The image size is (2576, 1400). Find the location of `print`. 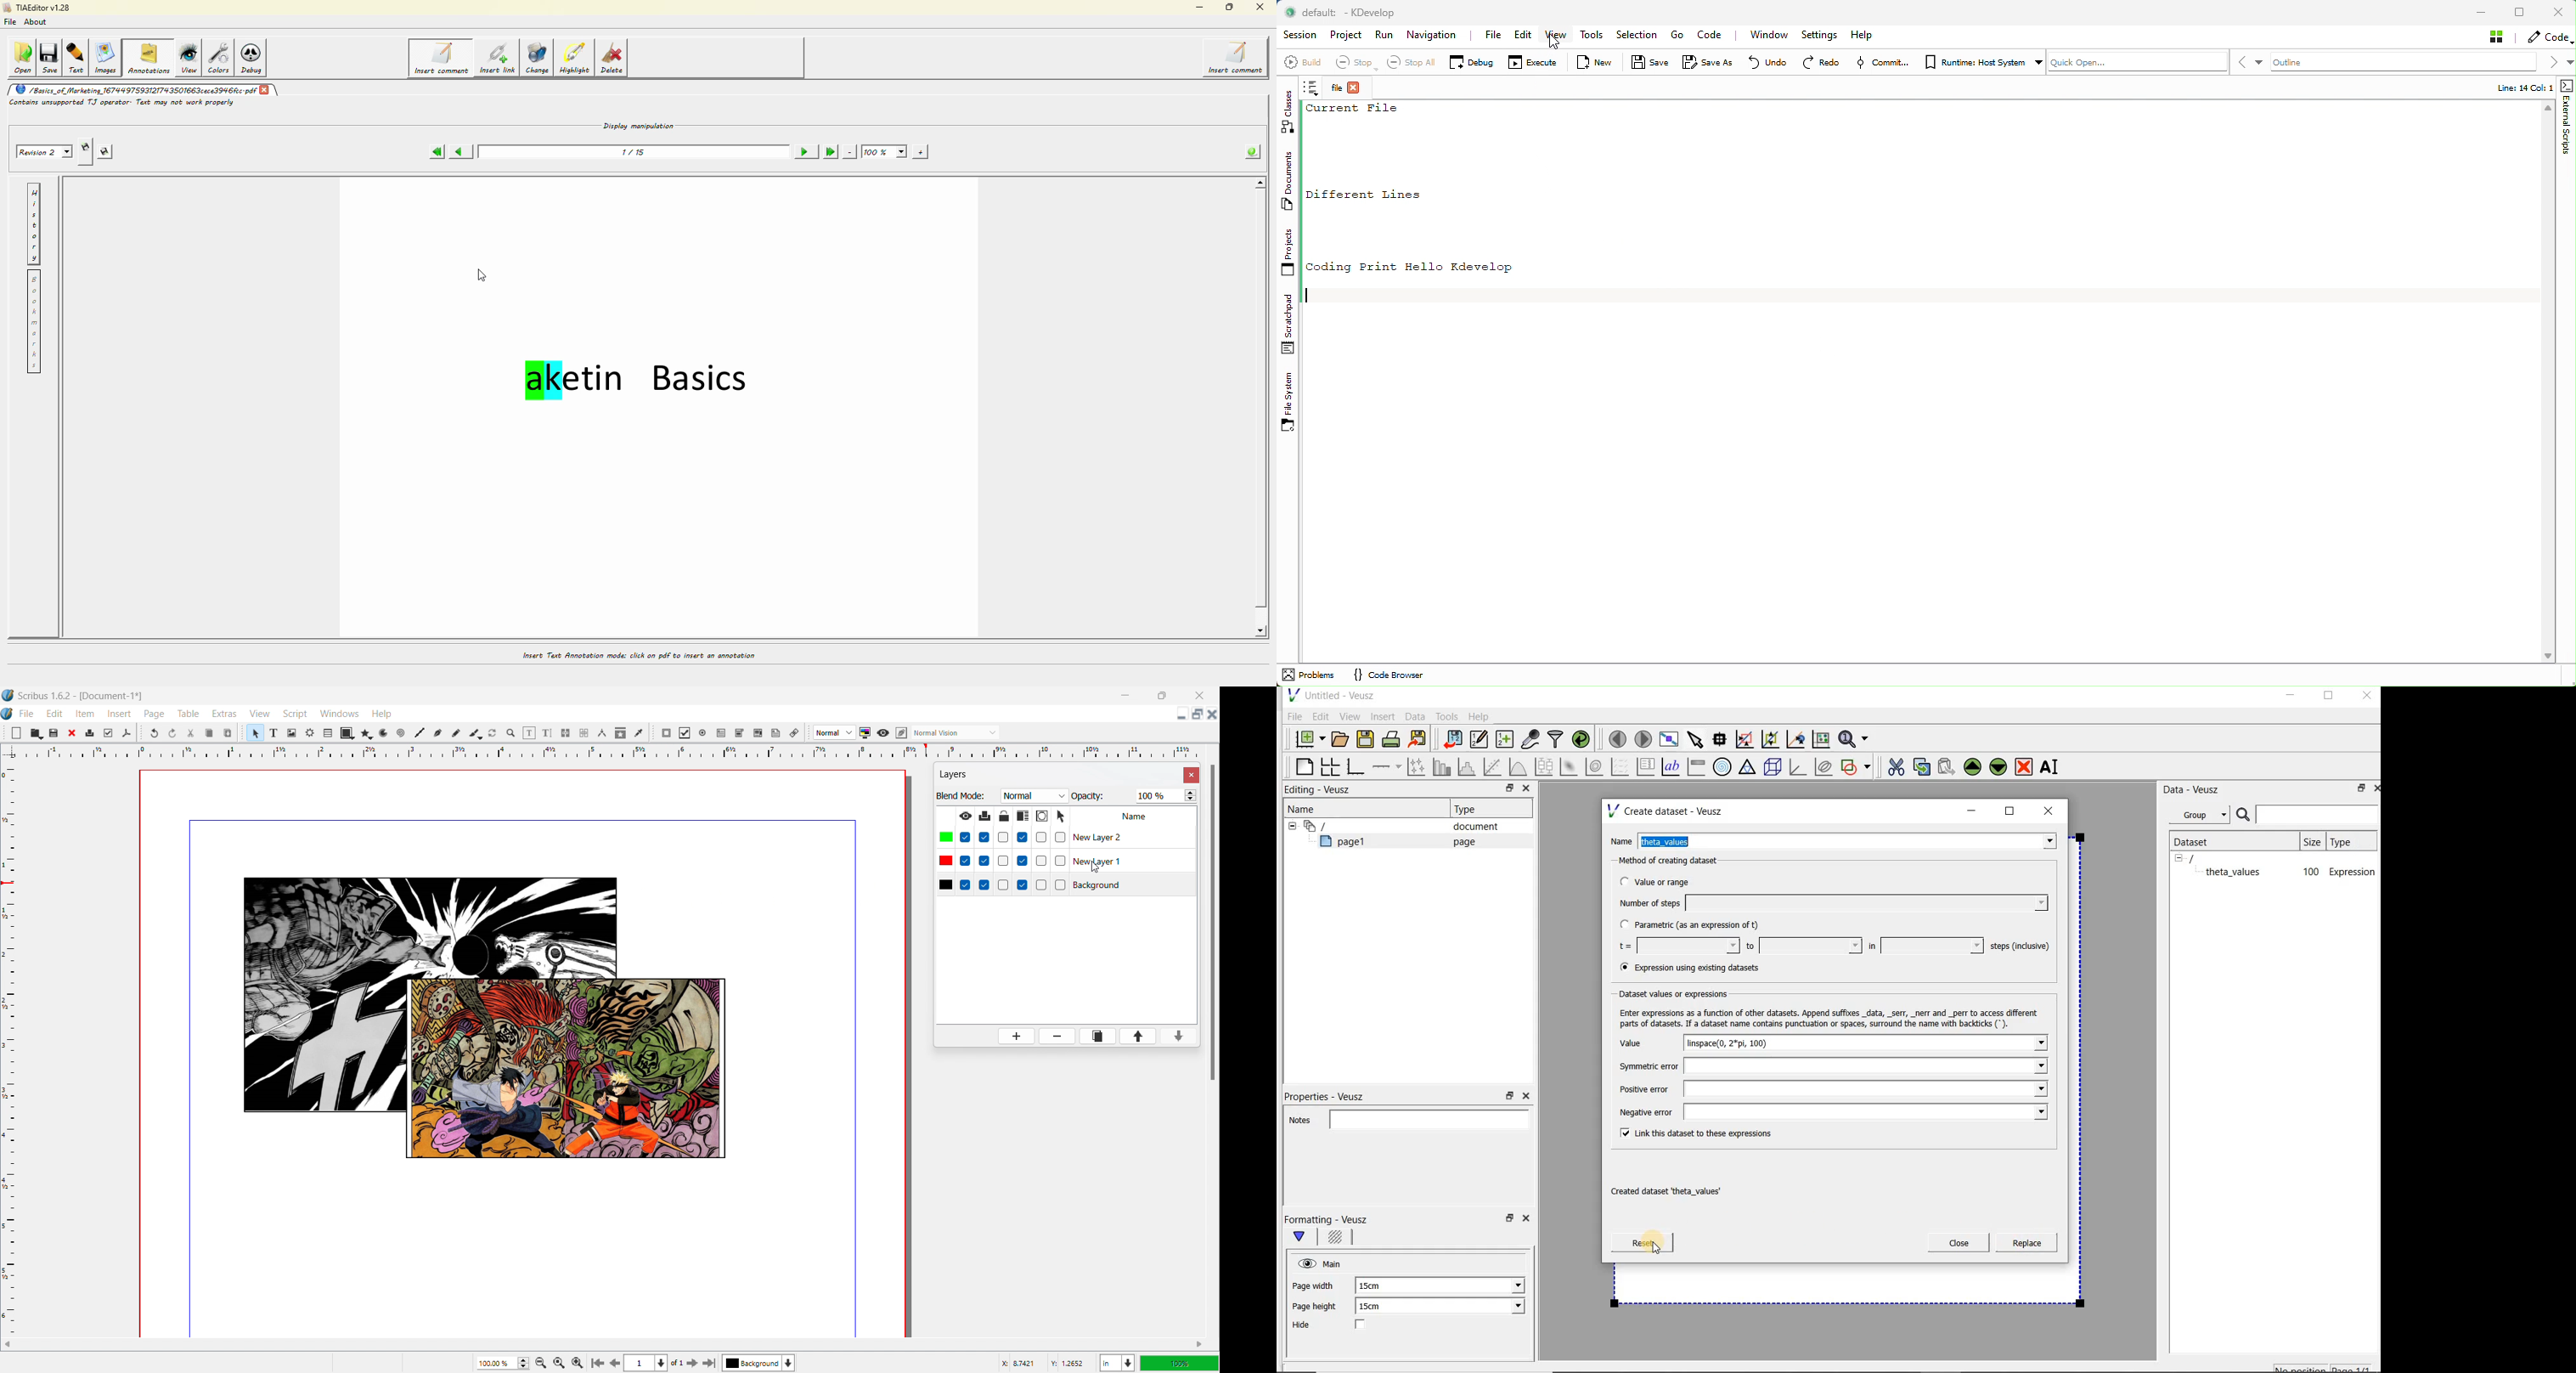

print is located at coordinates (90, 733).